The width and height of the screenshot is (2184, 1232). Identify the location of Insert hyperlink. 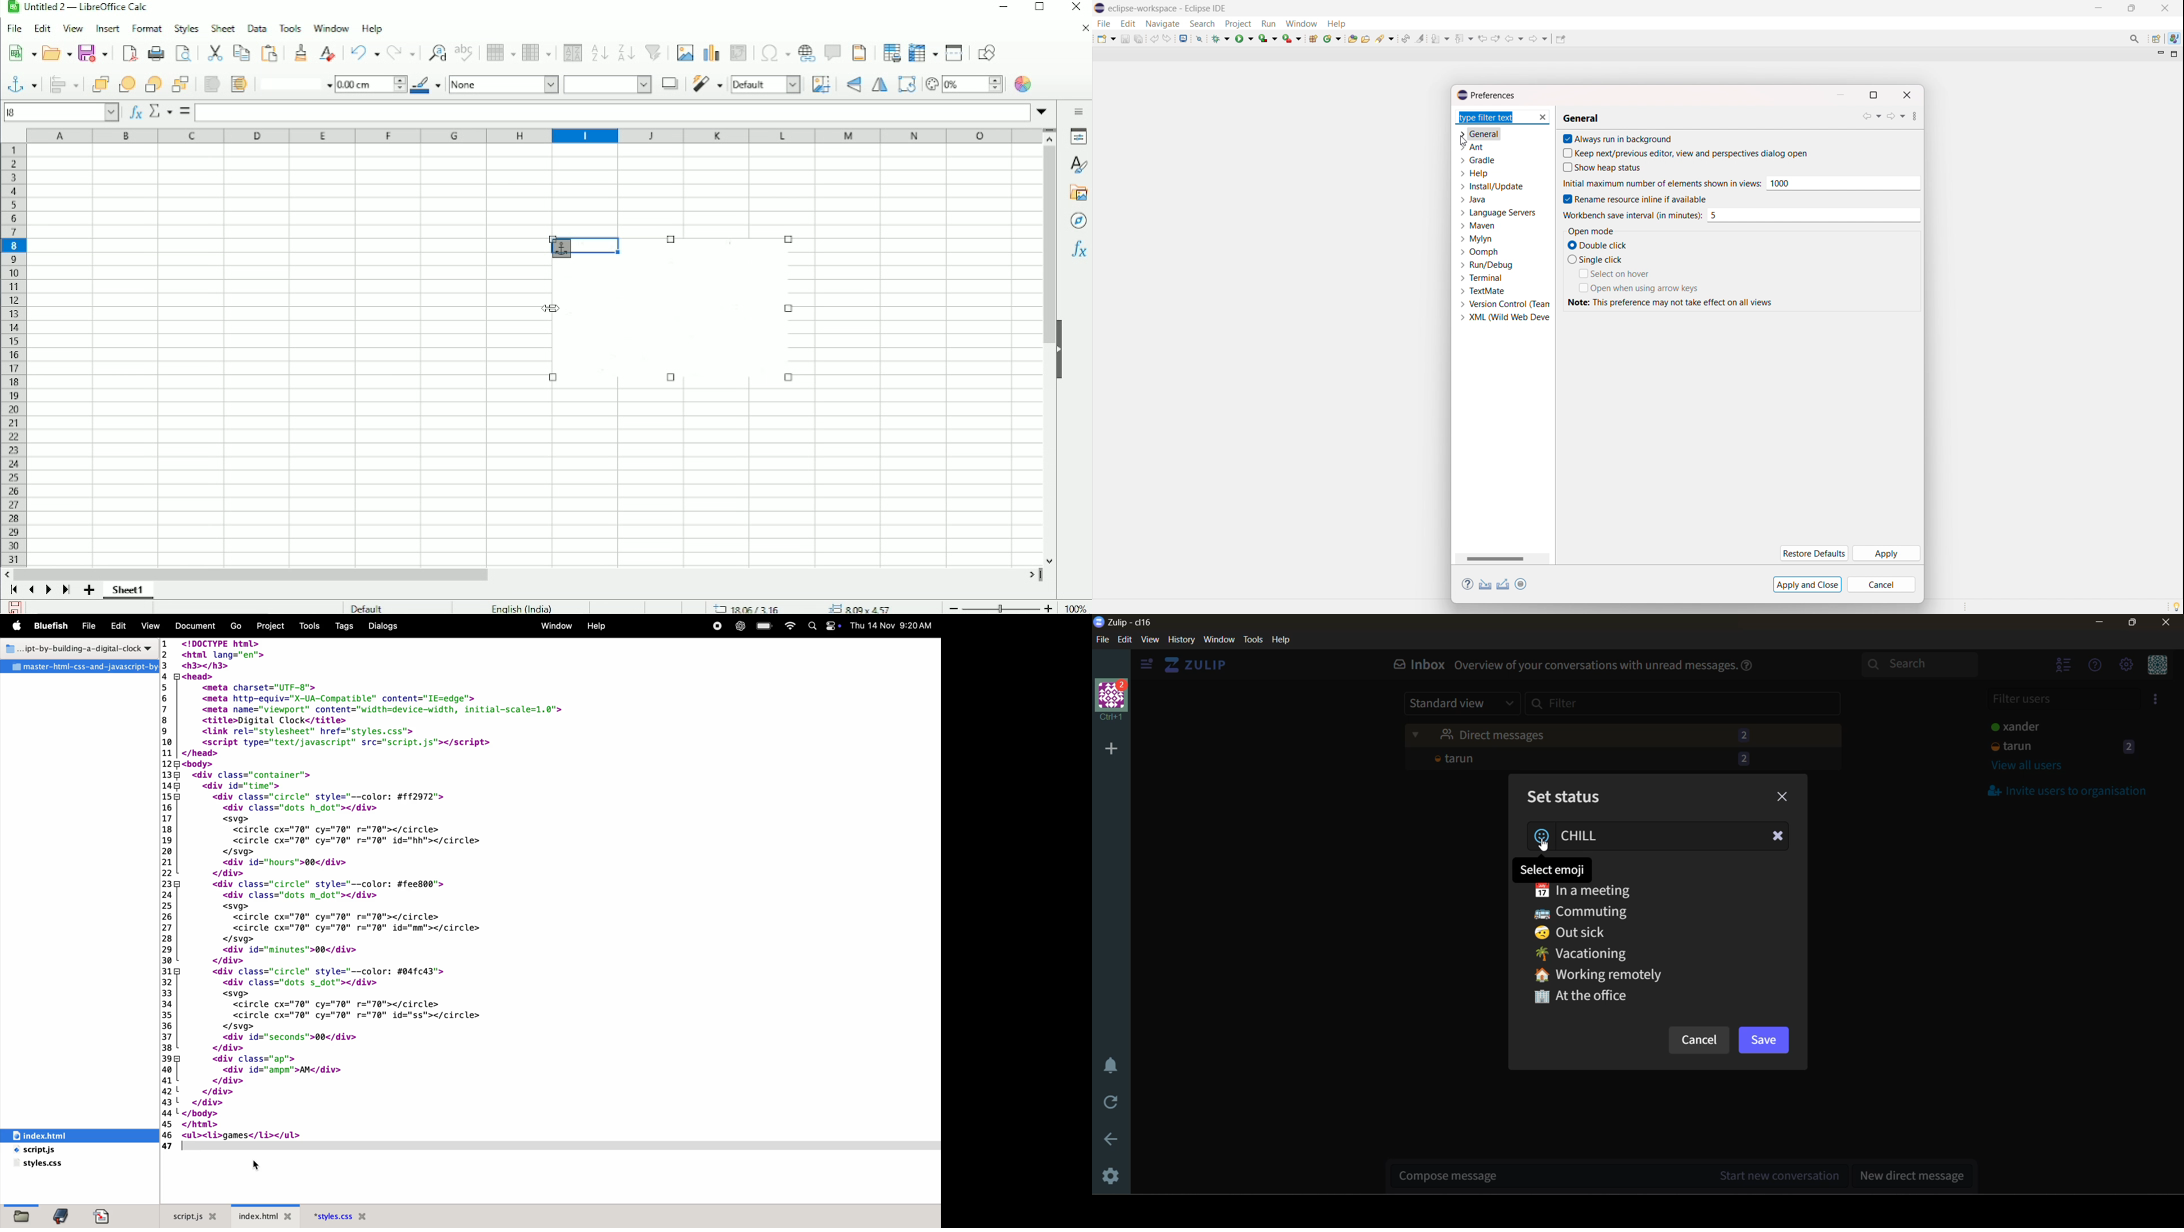
(807, 53).